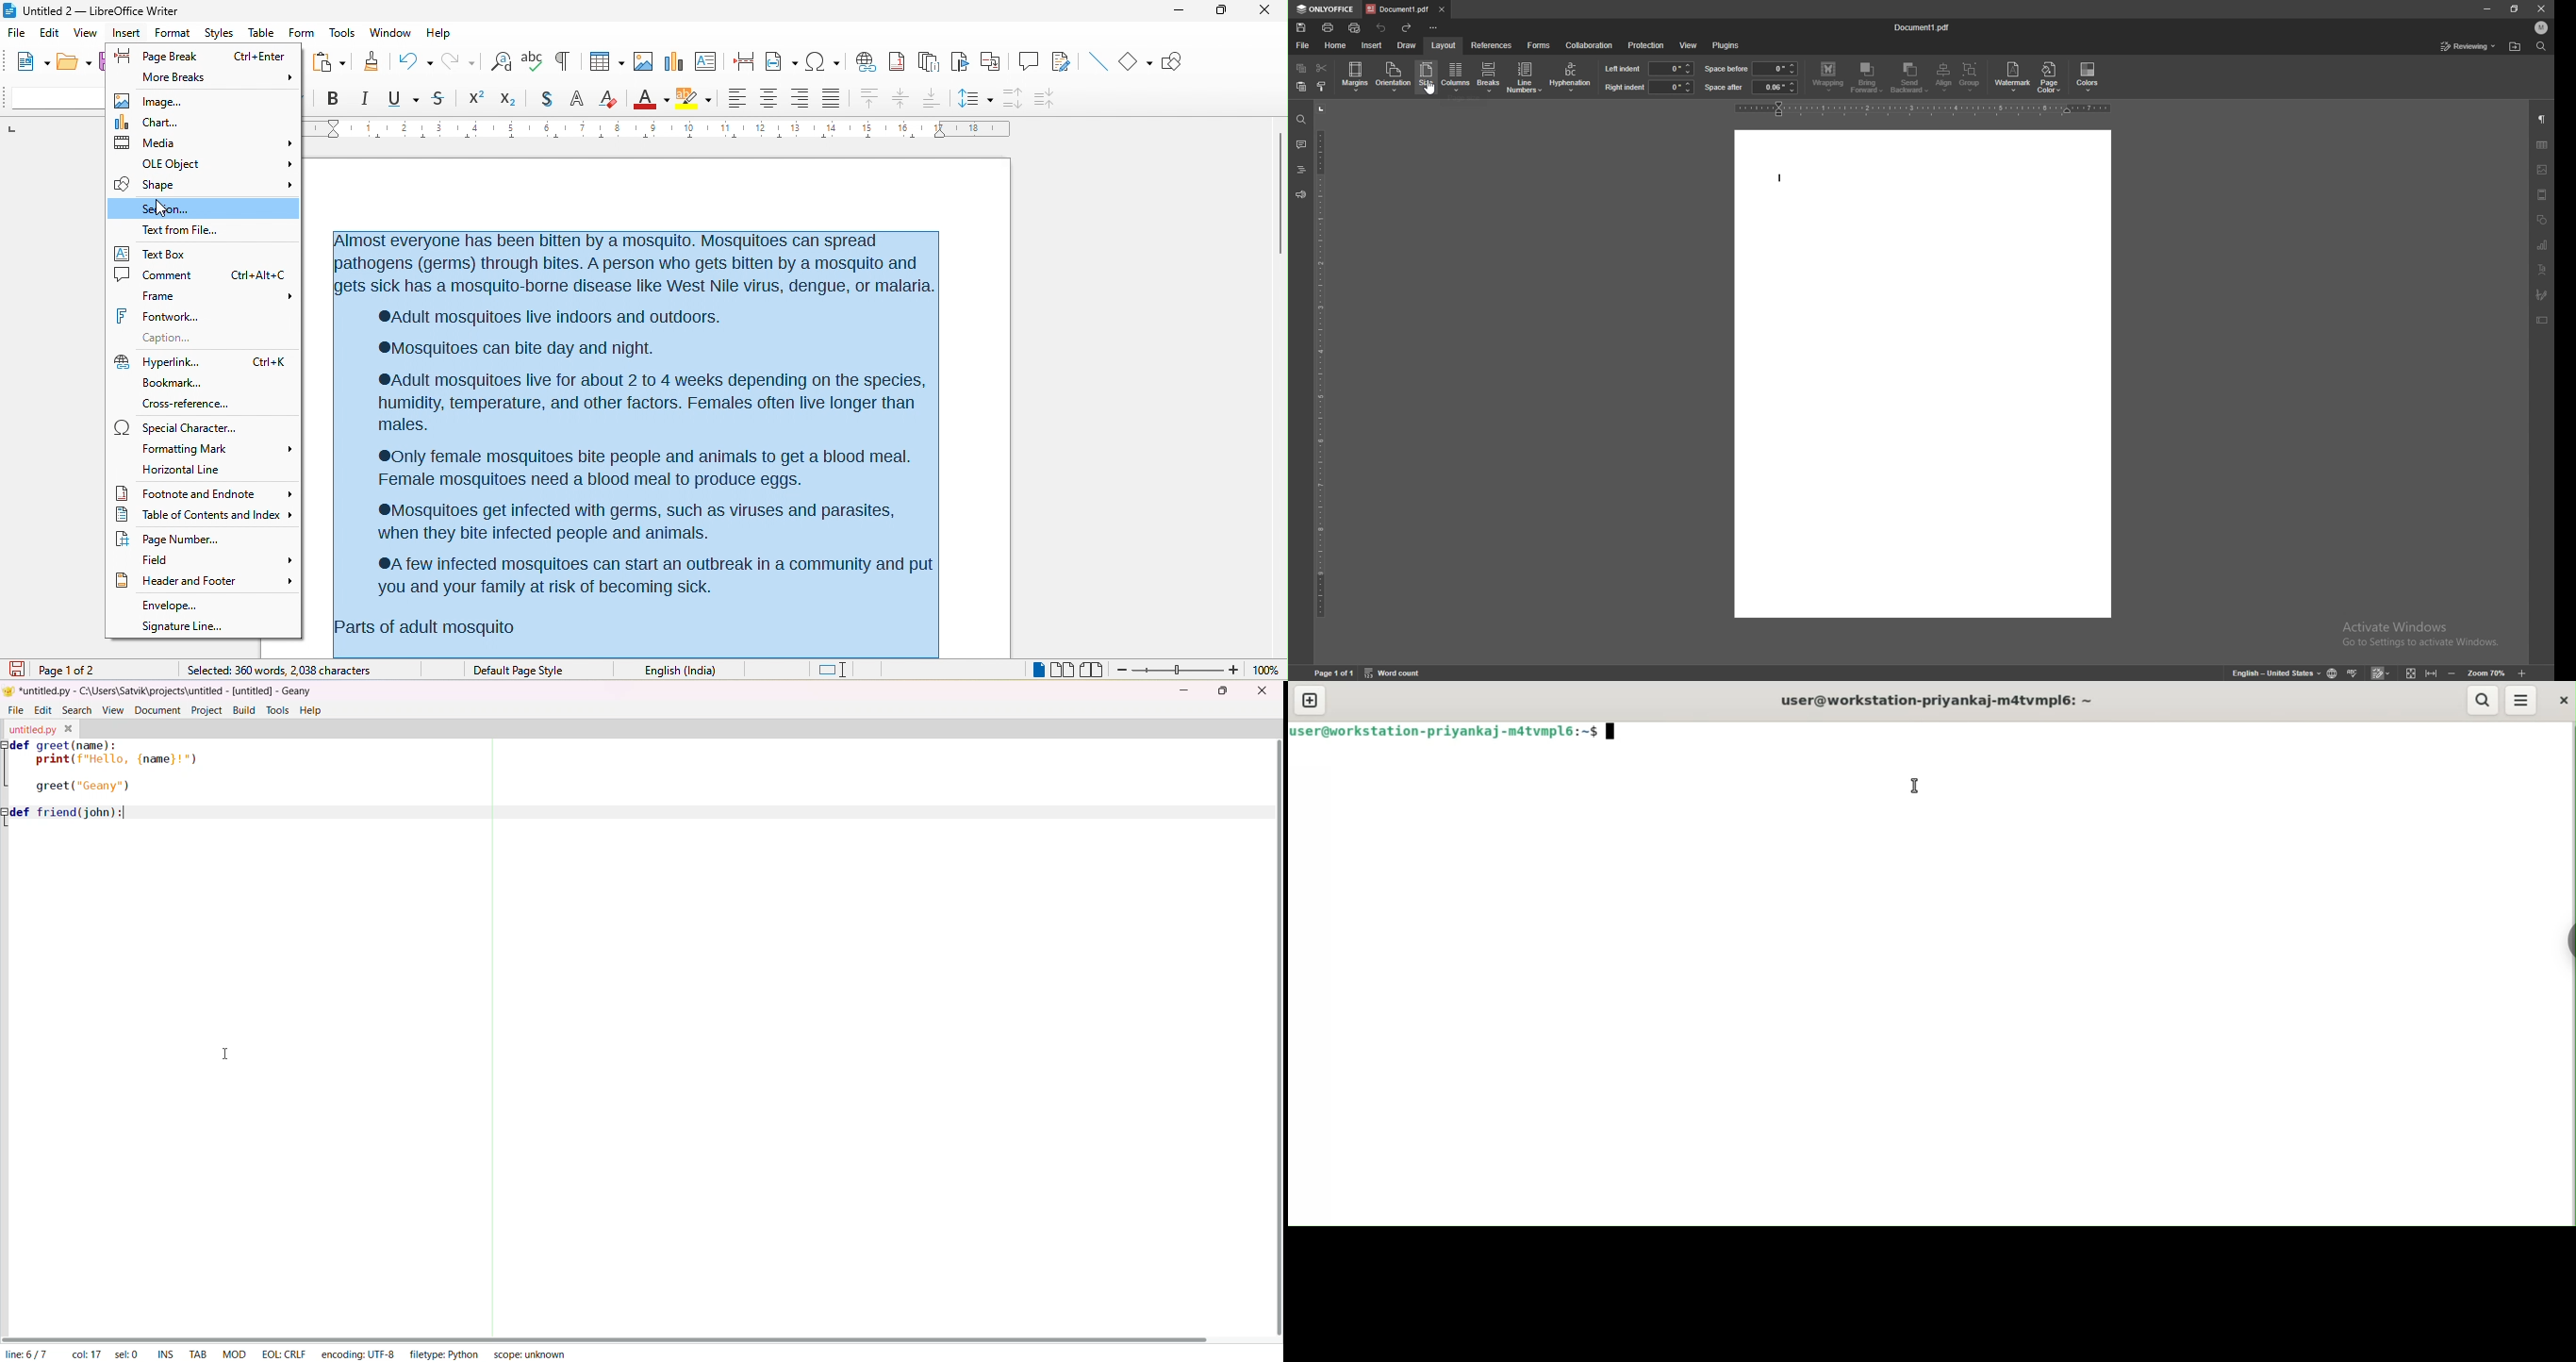 The image size is (2576, 1372). What do you see at coordinates (41, 710) in the screenshot?
I see `edit` at bounding box center [41, 710].